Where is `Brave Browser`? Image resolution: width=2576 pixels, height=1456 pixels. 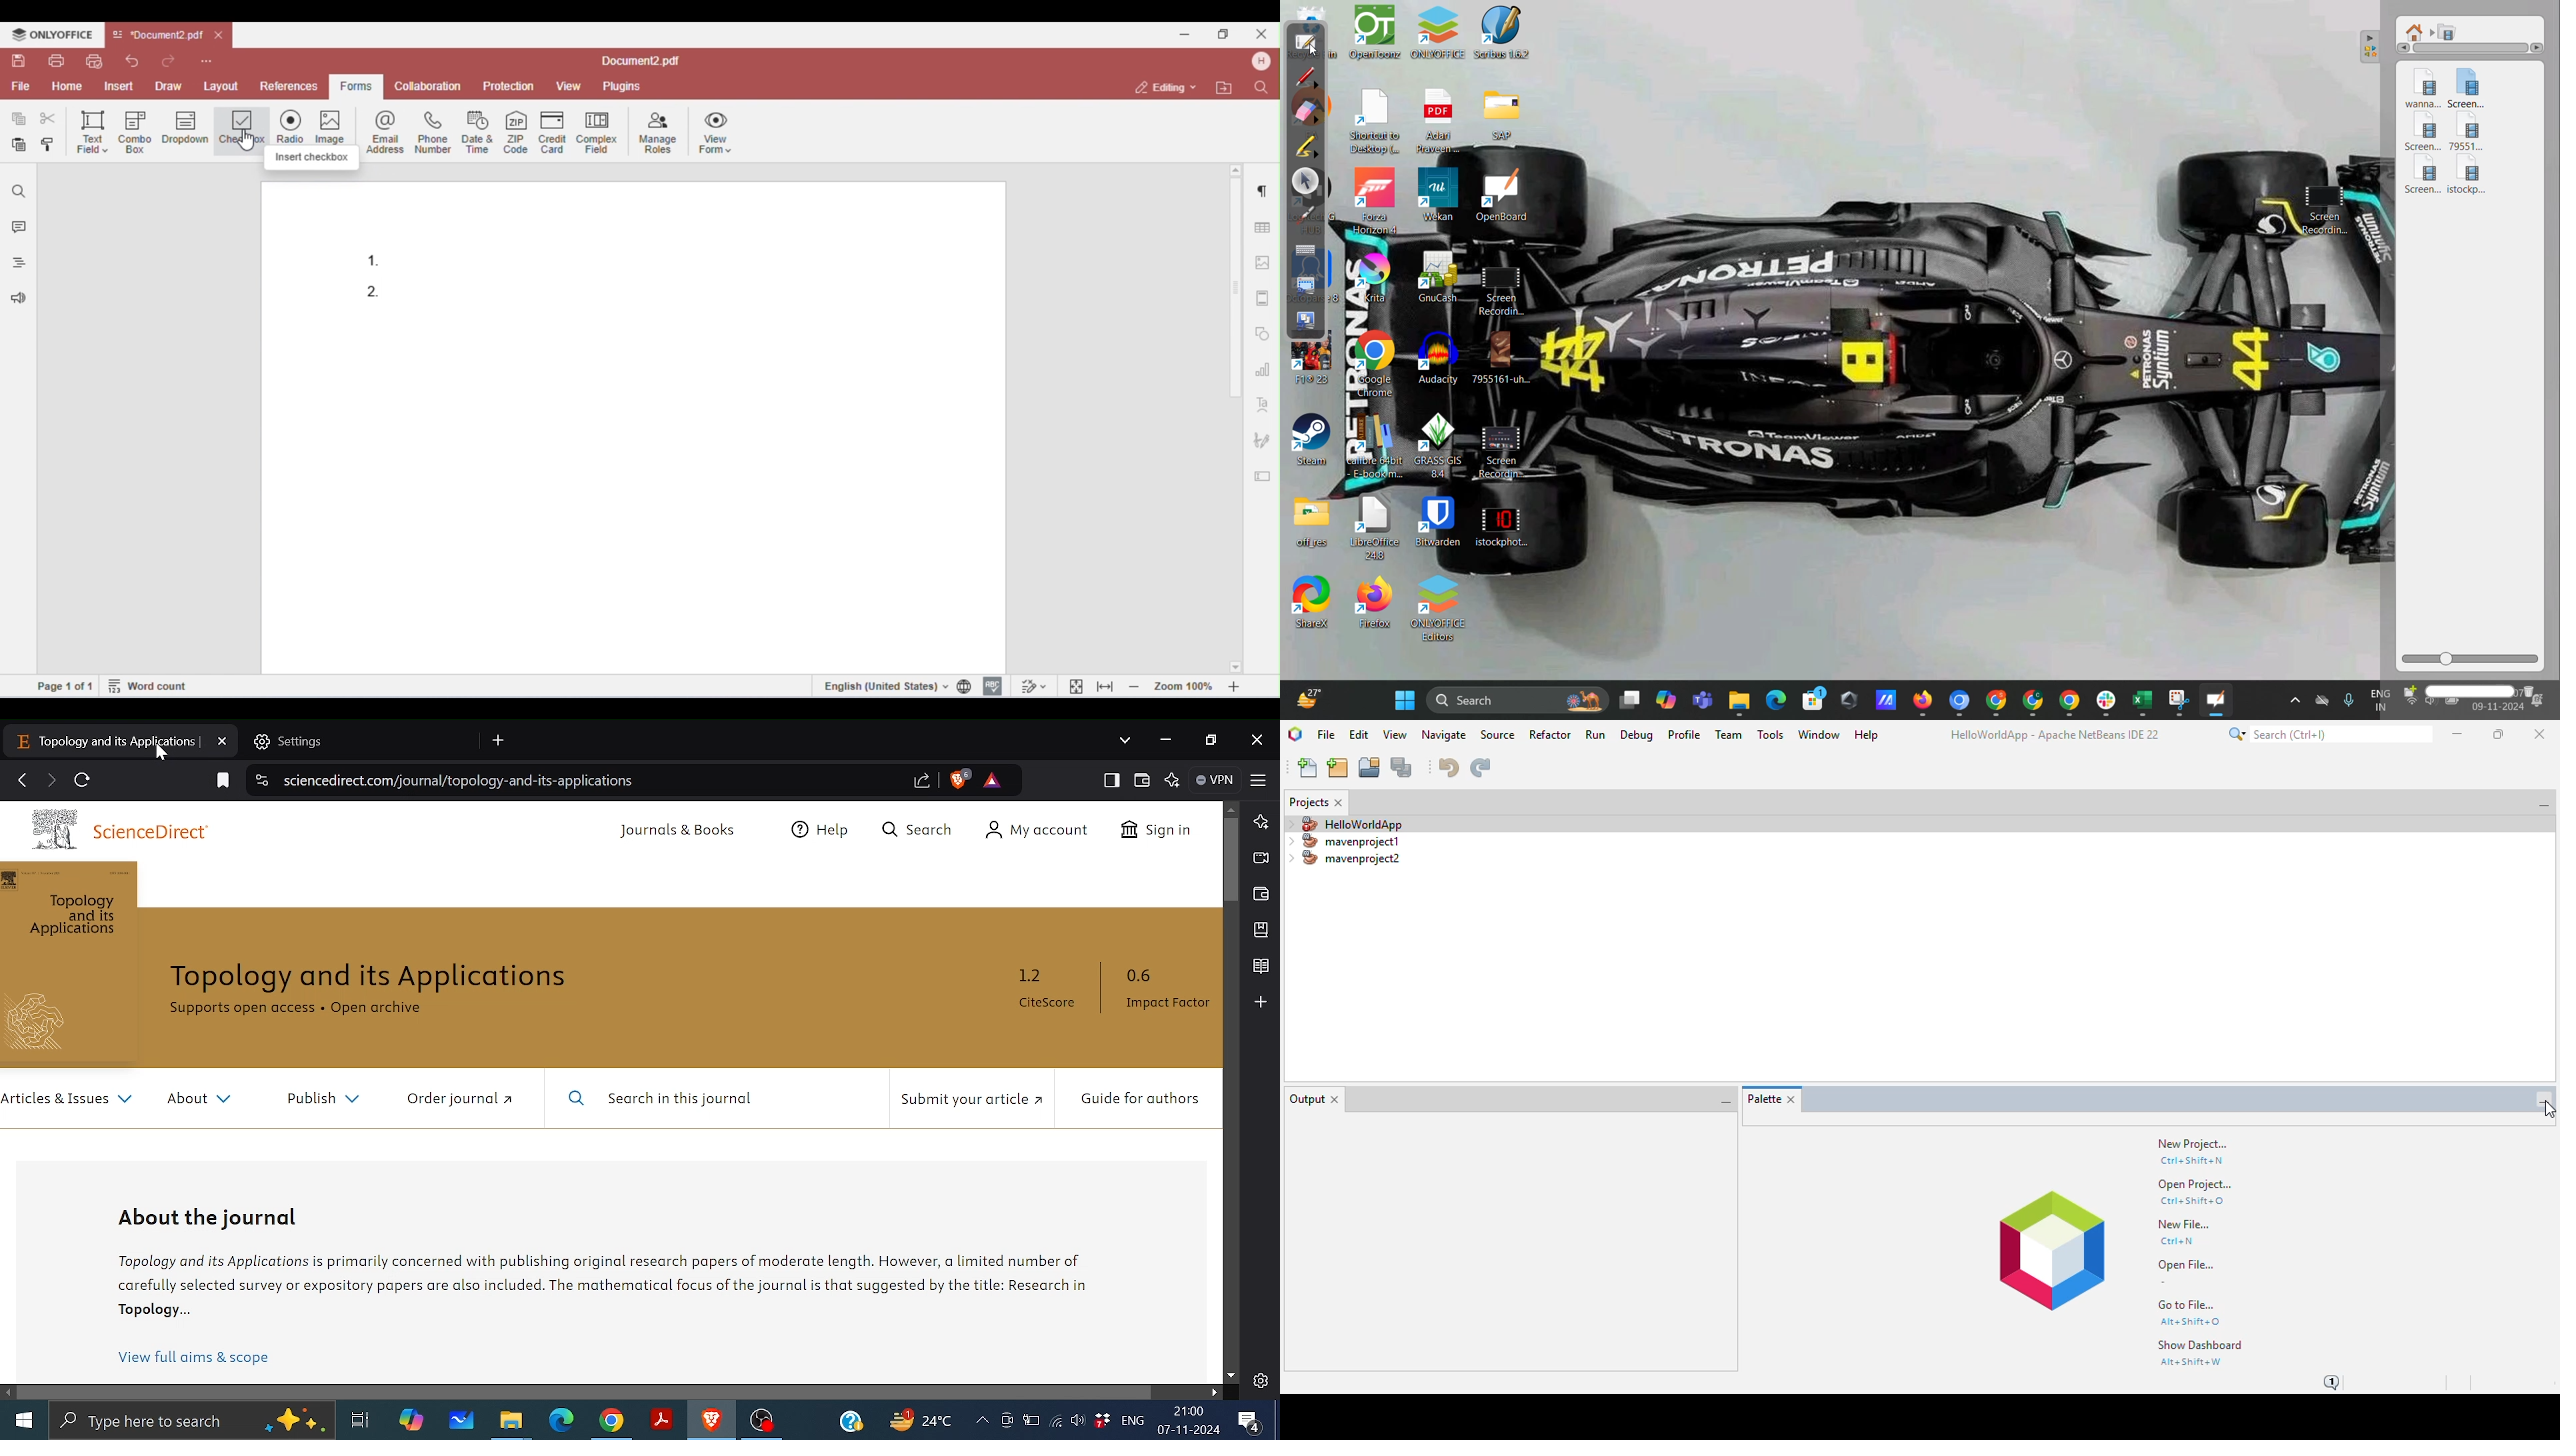 Brave Browser is located at coordinates (711, 1421).